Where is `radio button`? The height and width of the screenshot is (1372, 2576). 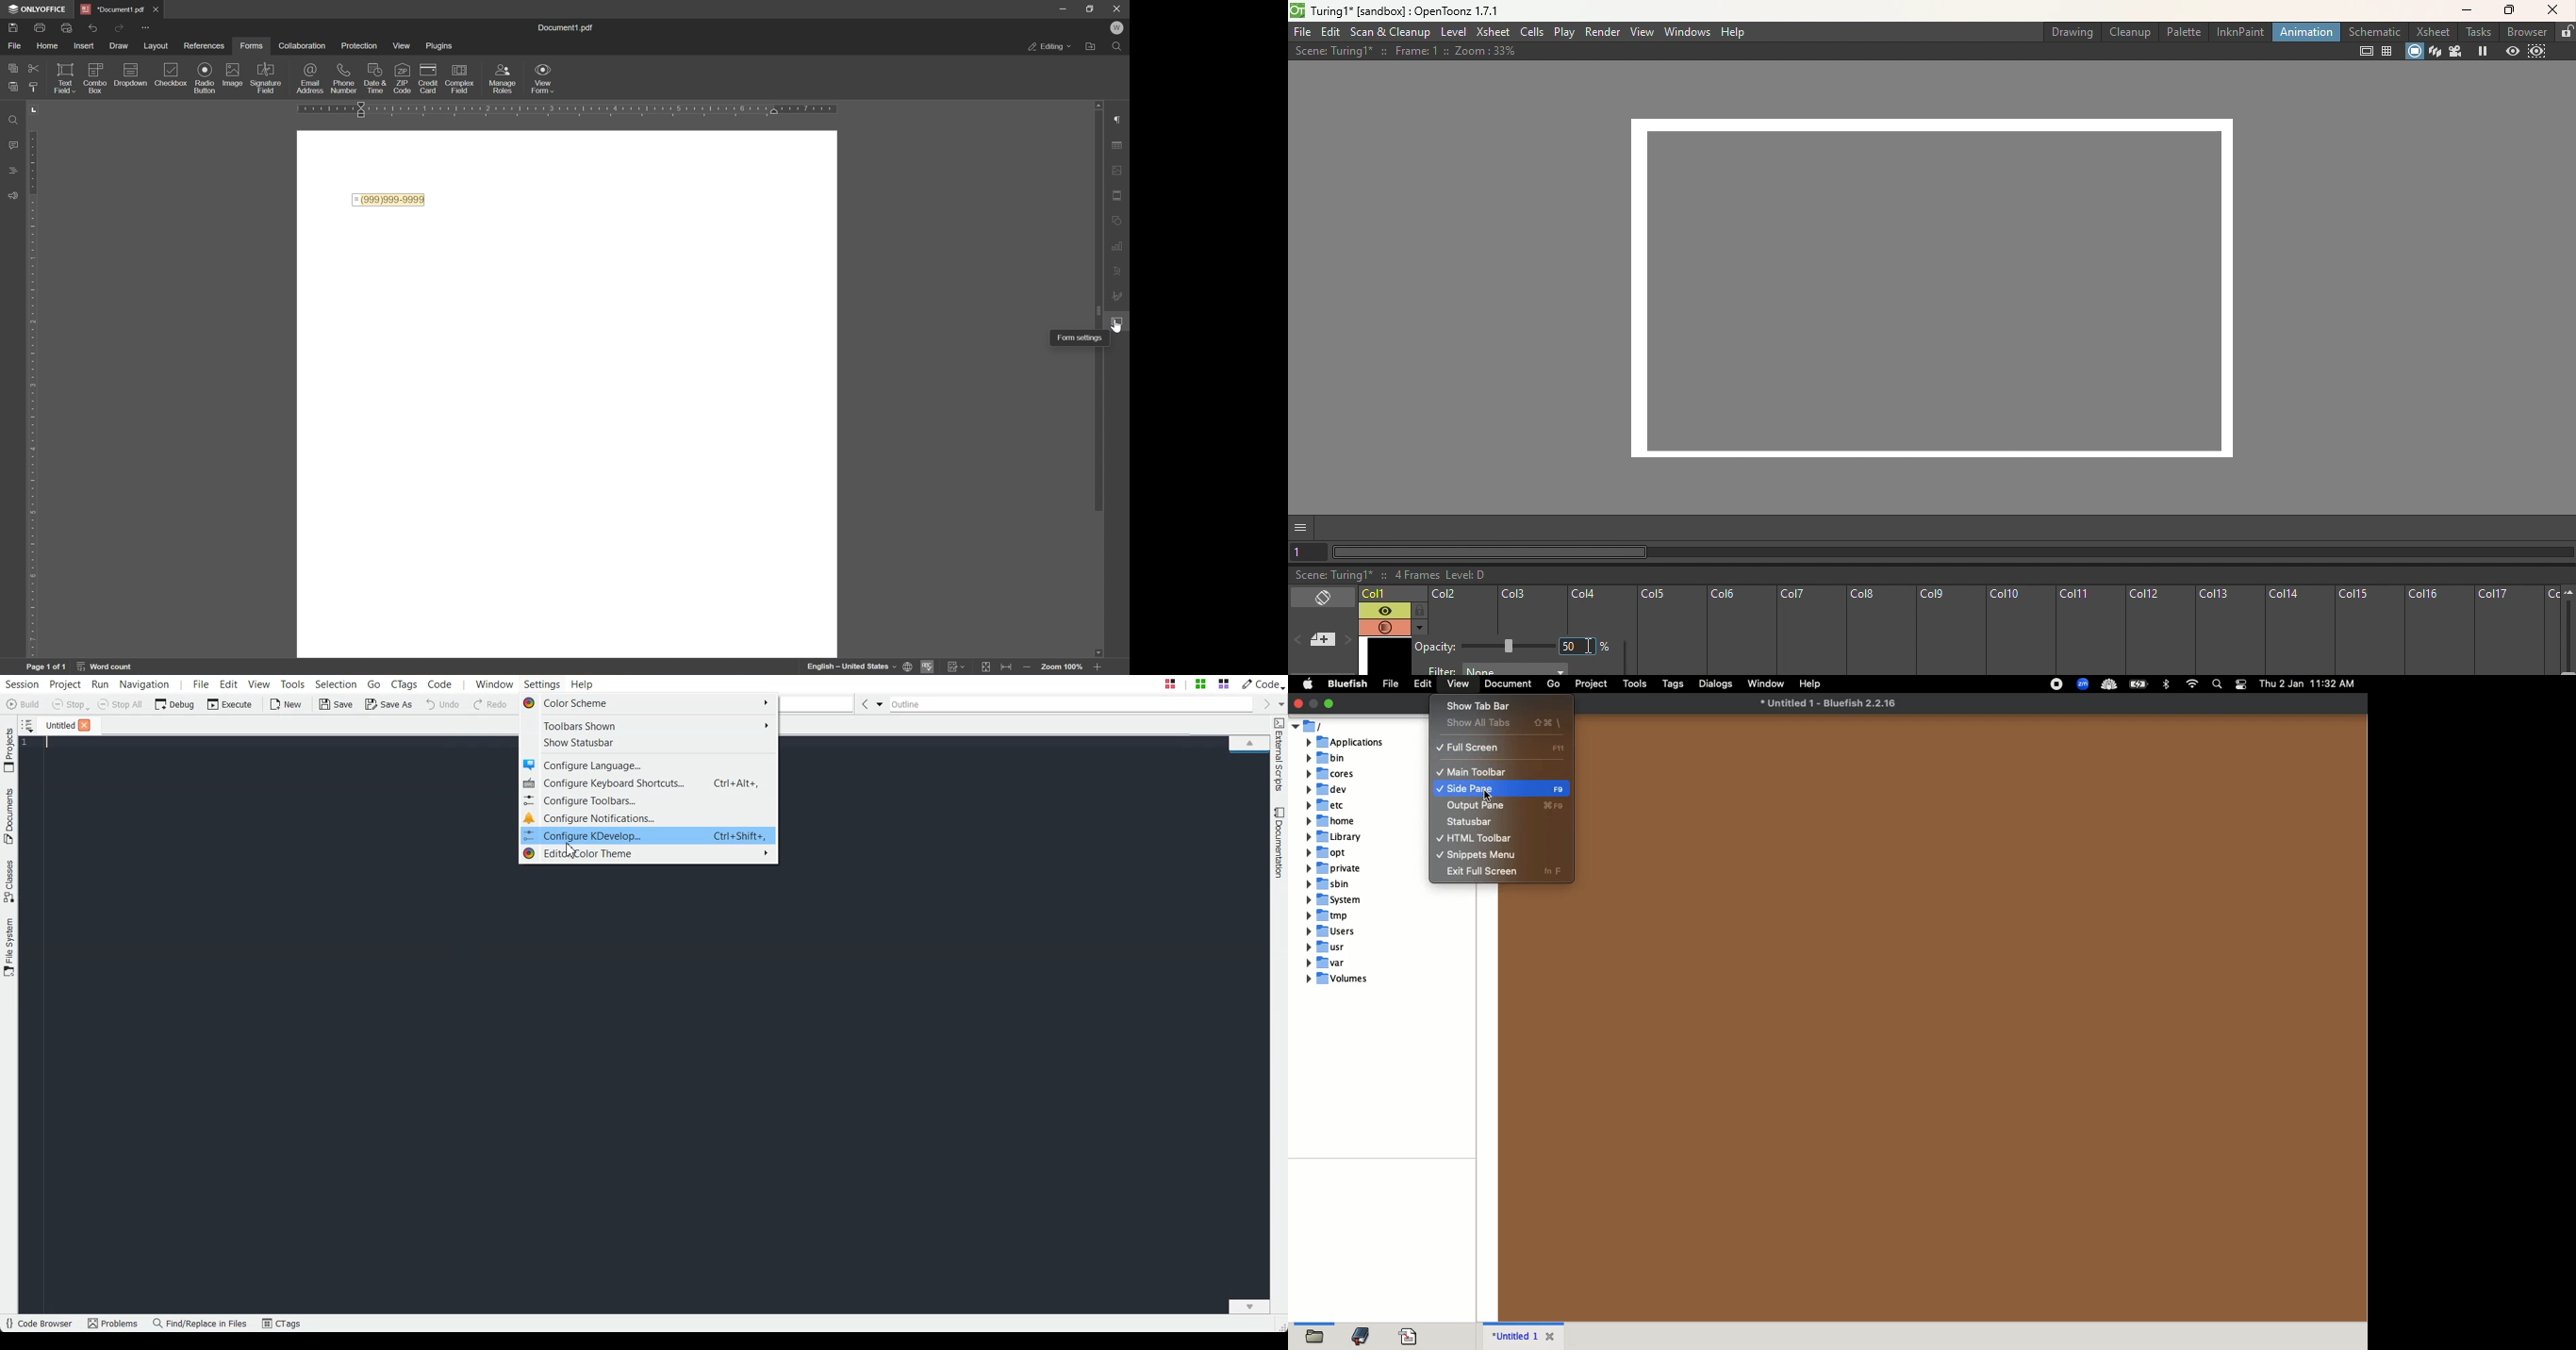 radio button is located at coordinates (205, 77).